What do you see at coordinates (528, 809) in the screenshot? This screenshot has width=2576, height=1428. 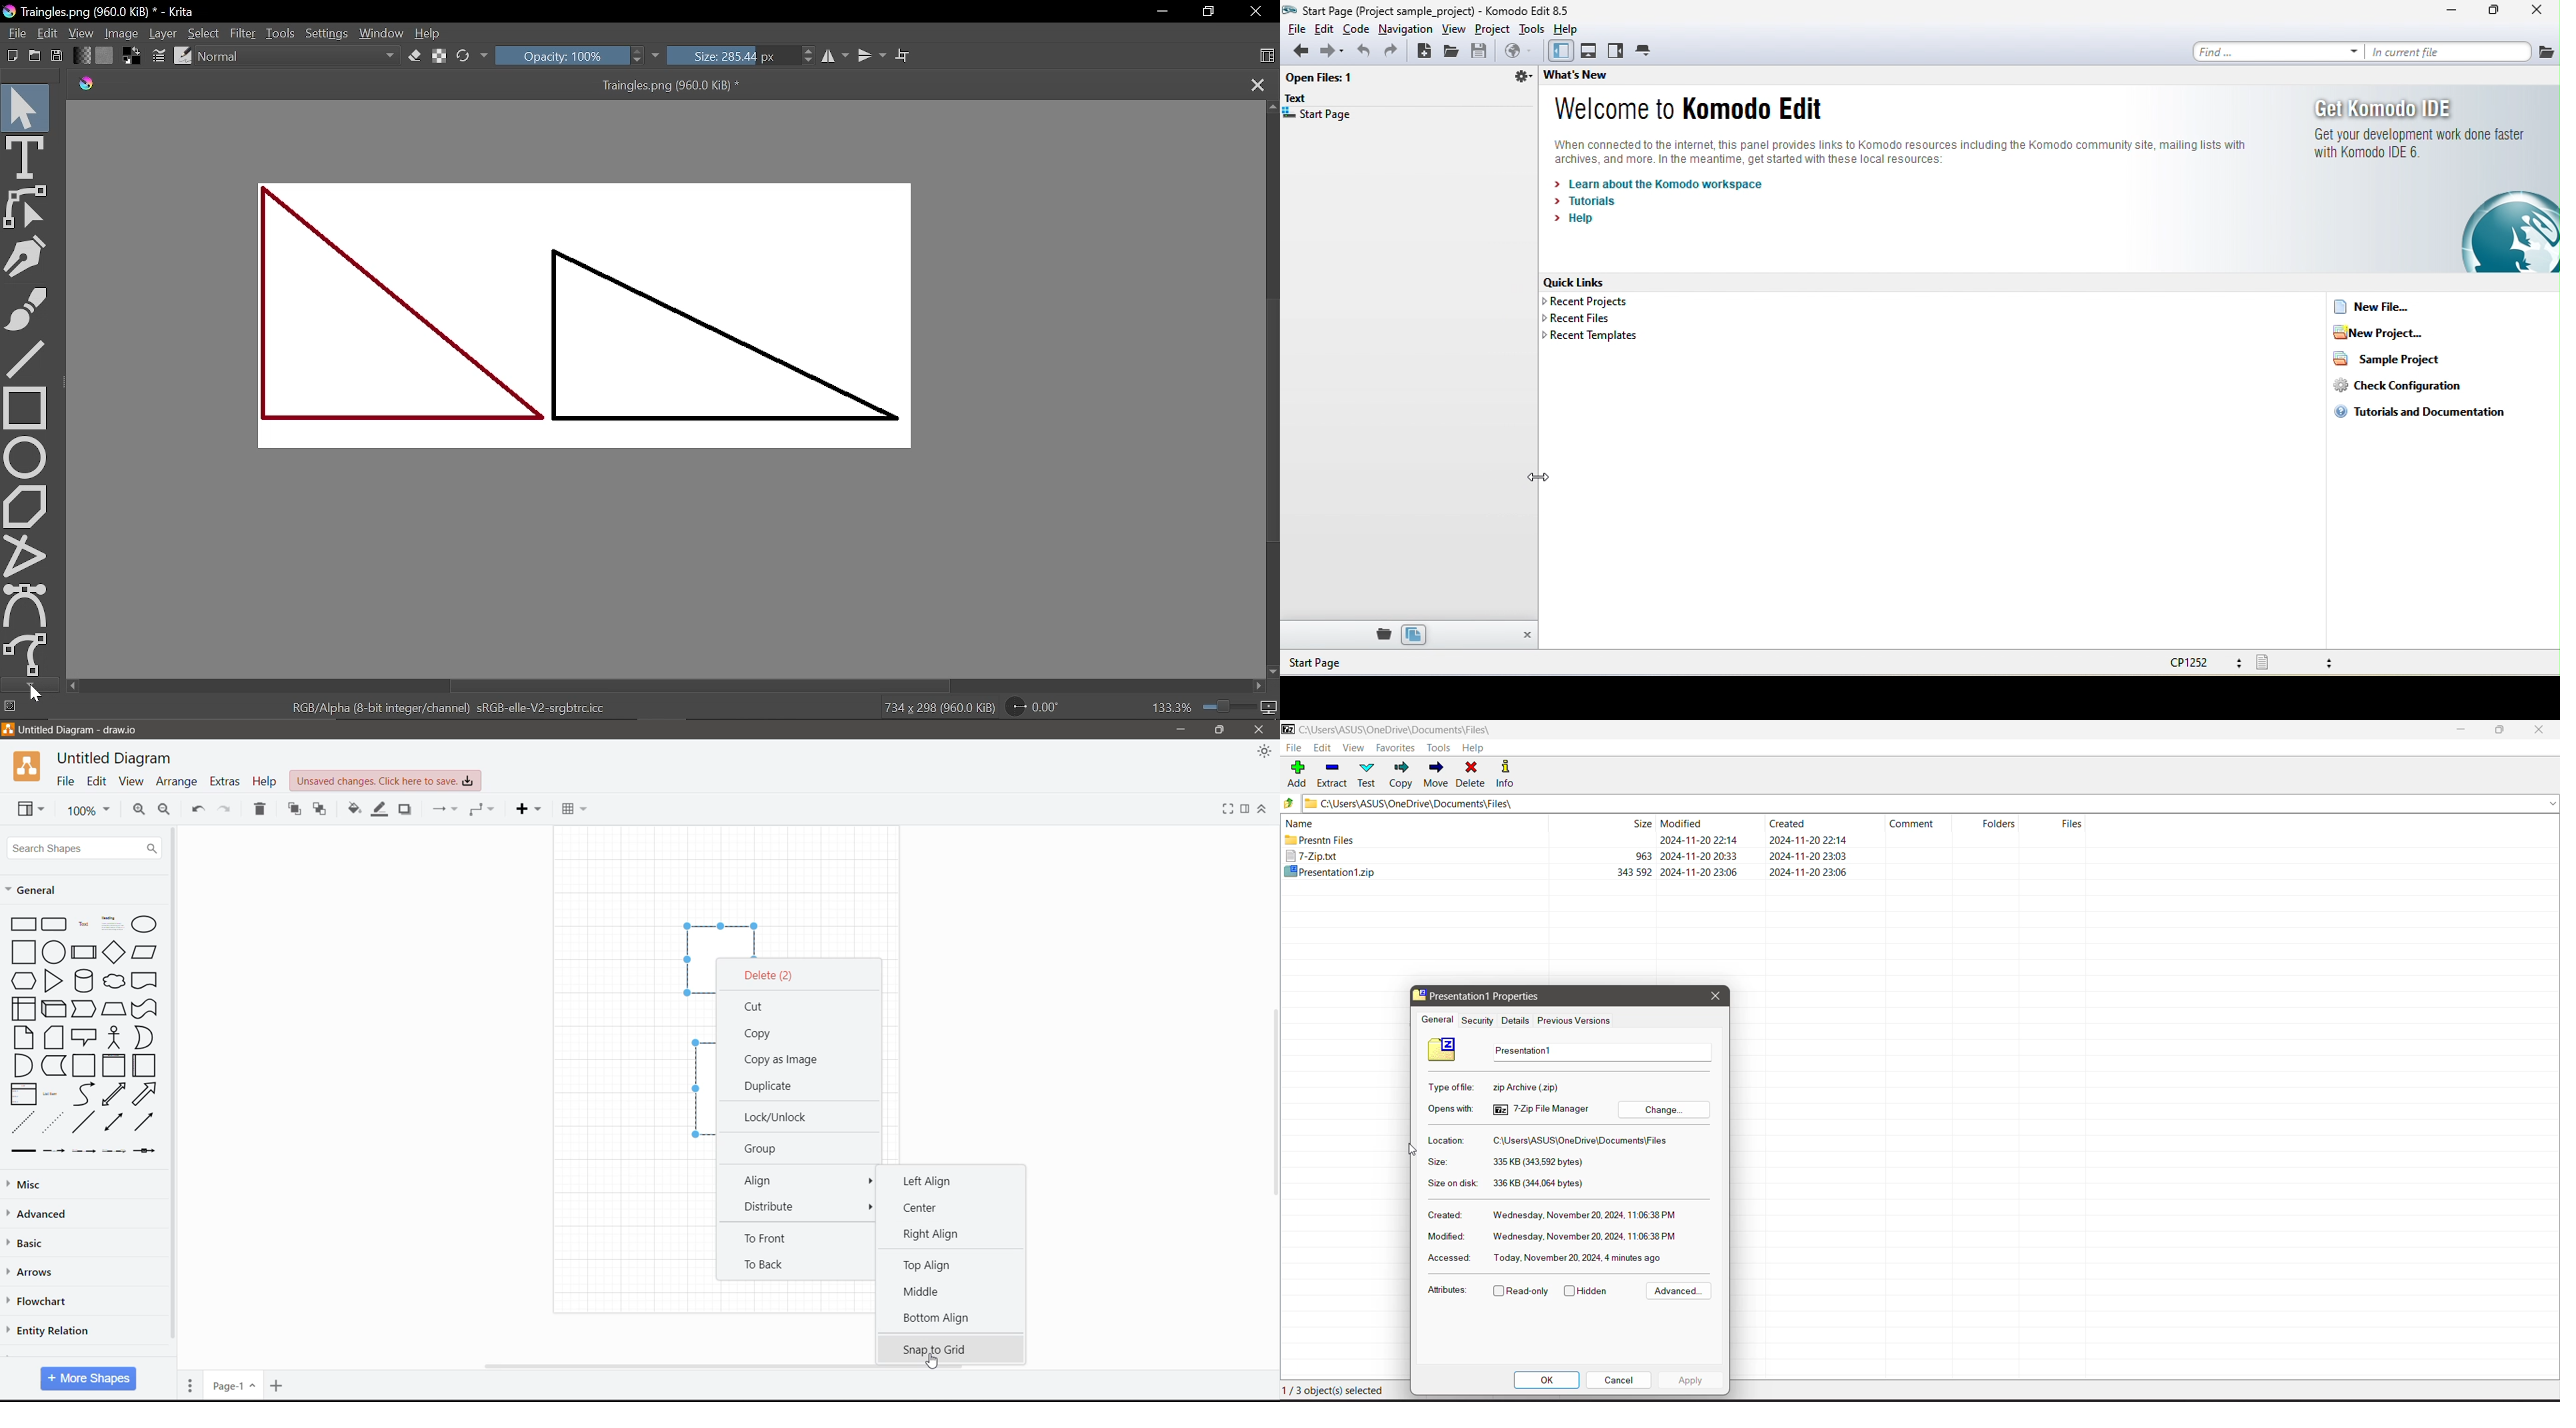 I see `Insert` at bounding box center [528, 809].